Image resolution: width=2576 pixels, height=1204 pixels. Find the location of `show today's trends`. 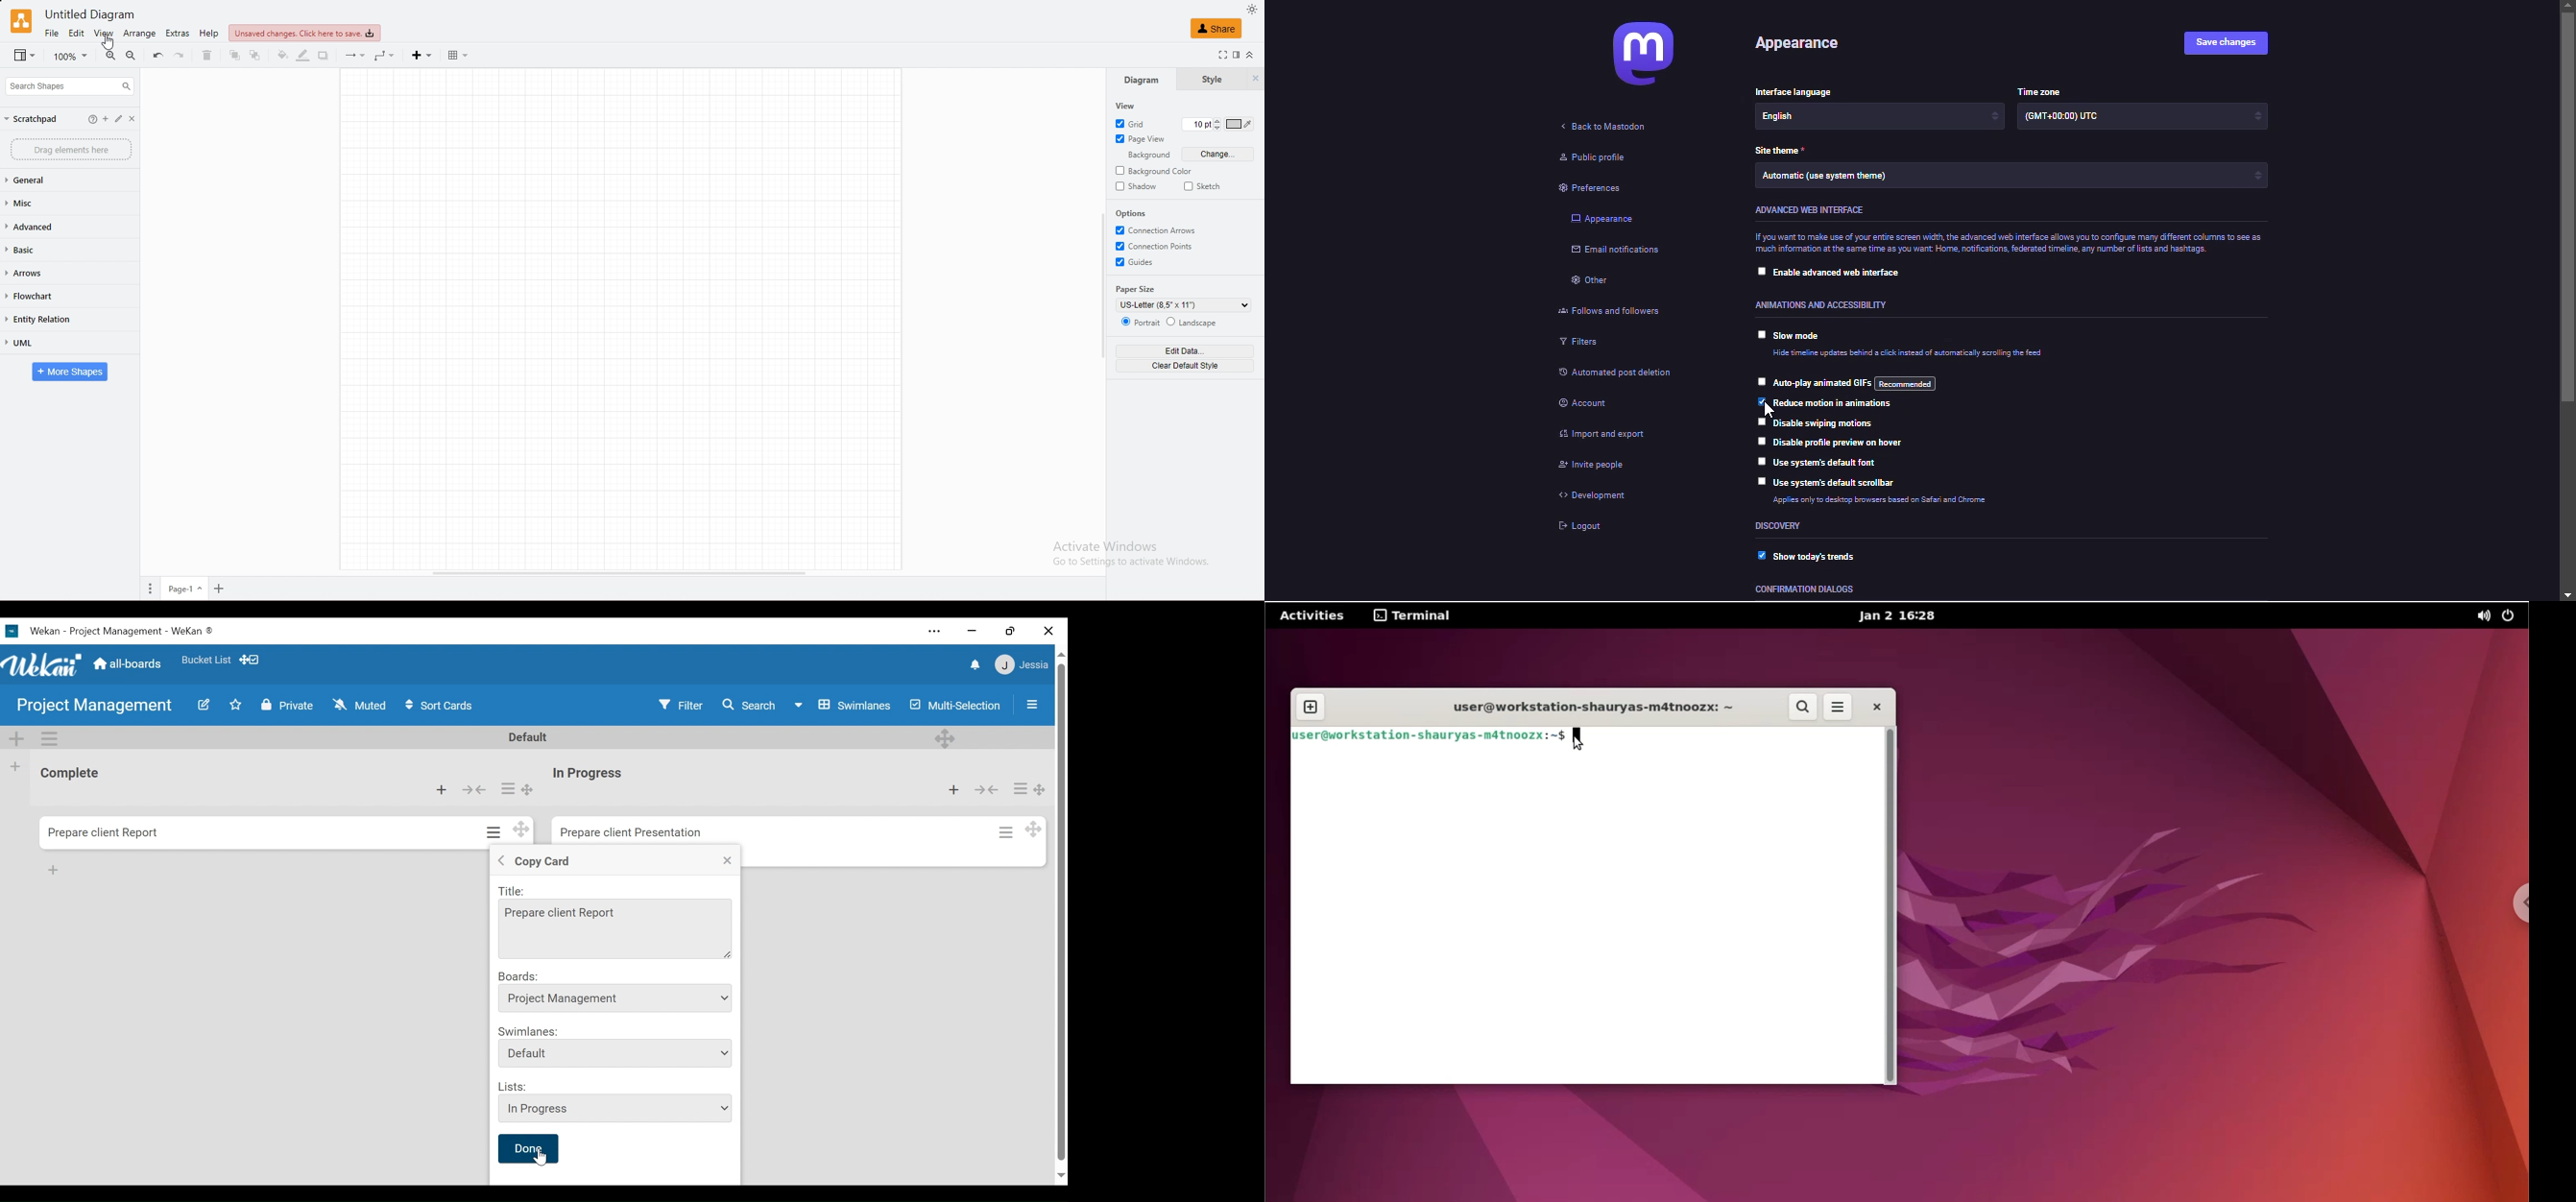

show today's trends is located at coordinates (1816, 557).